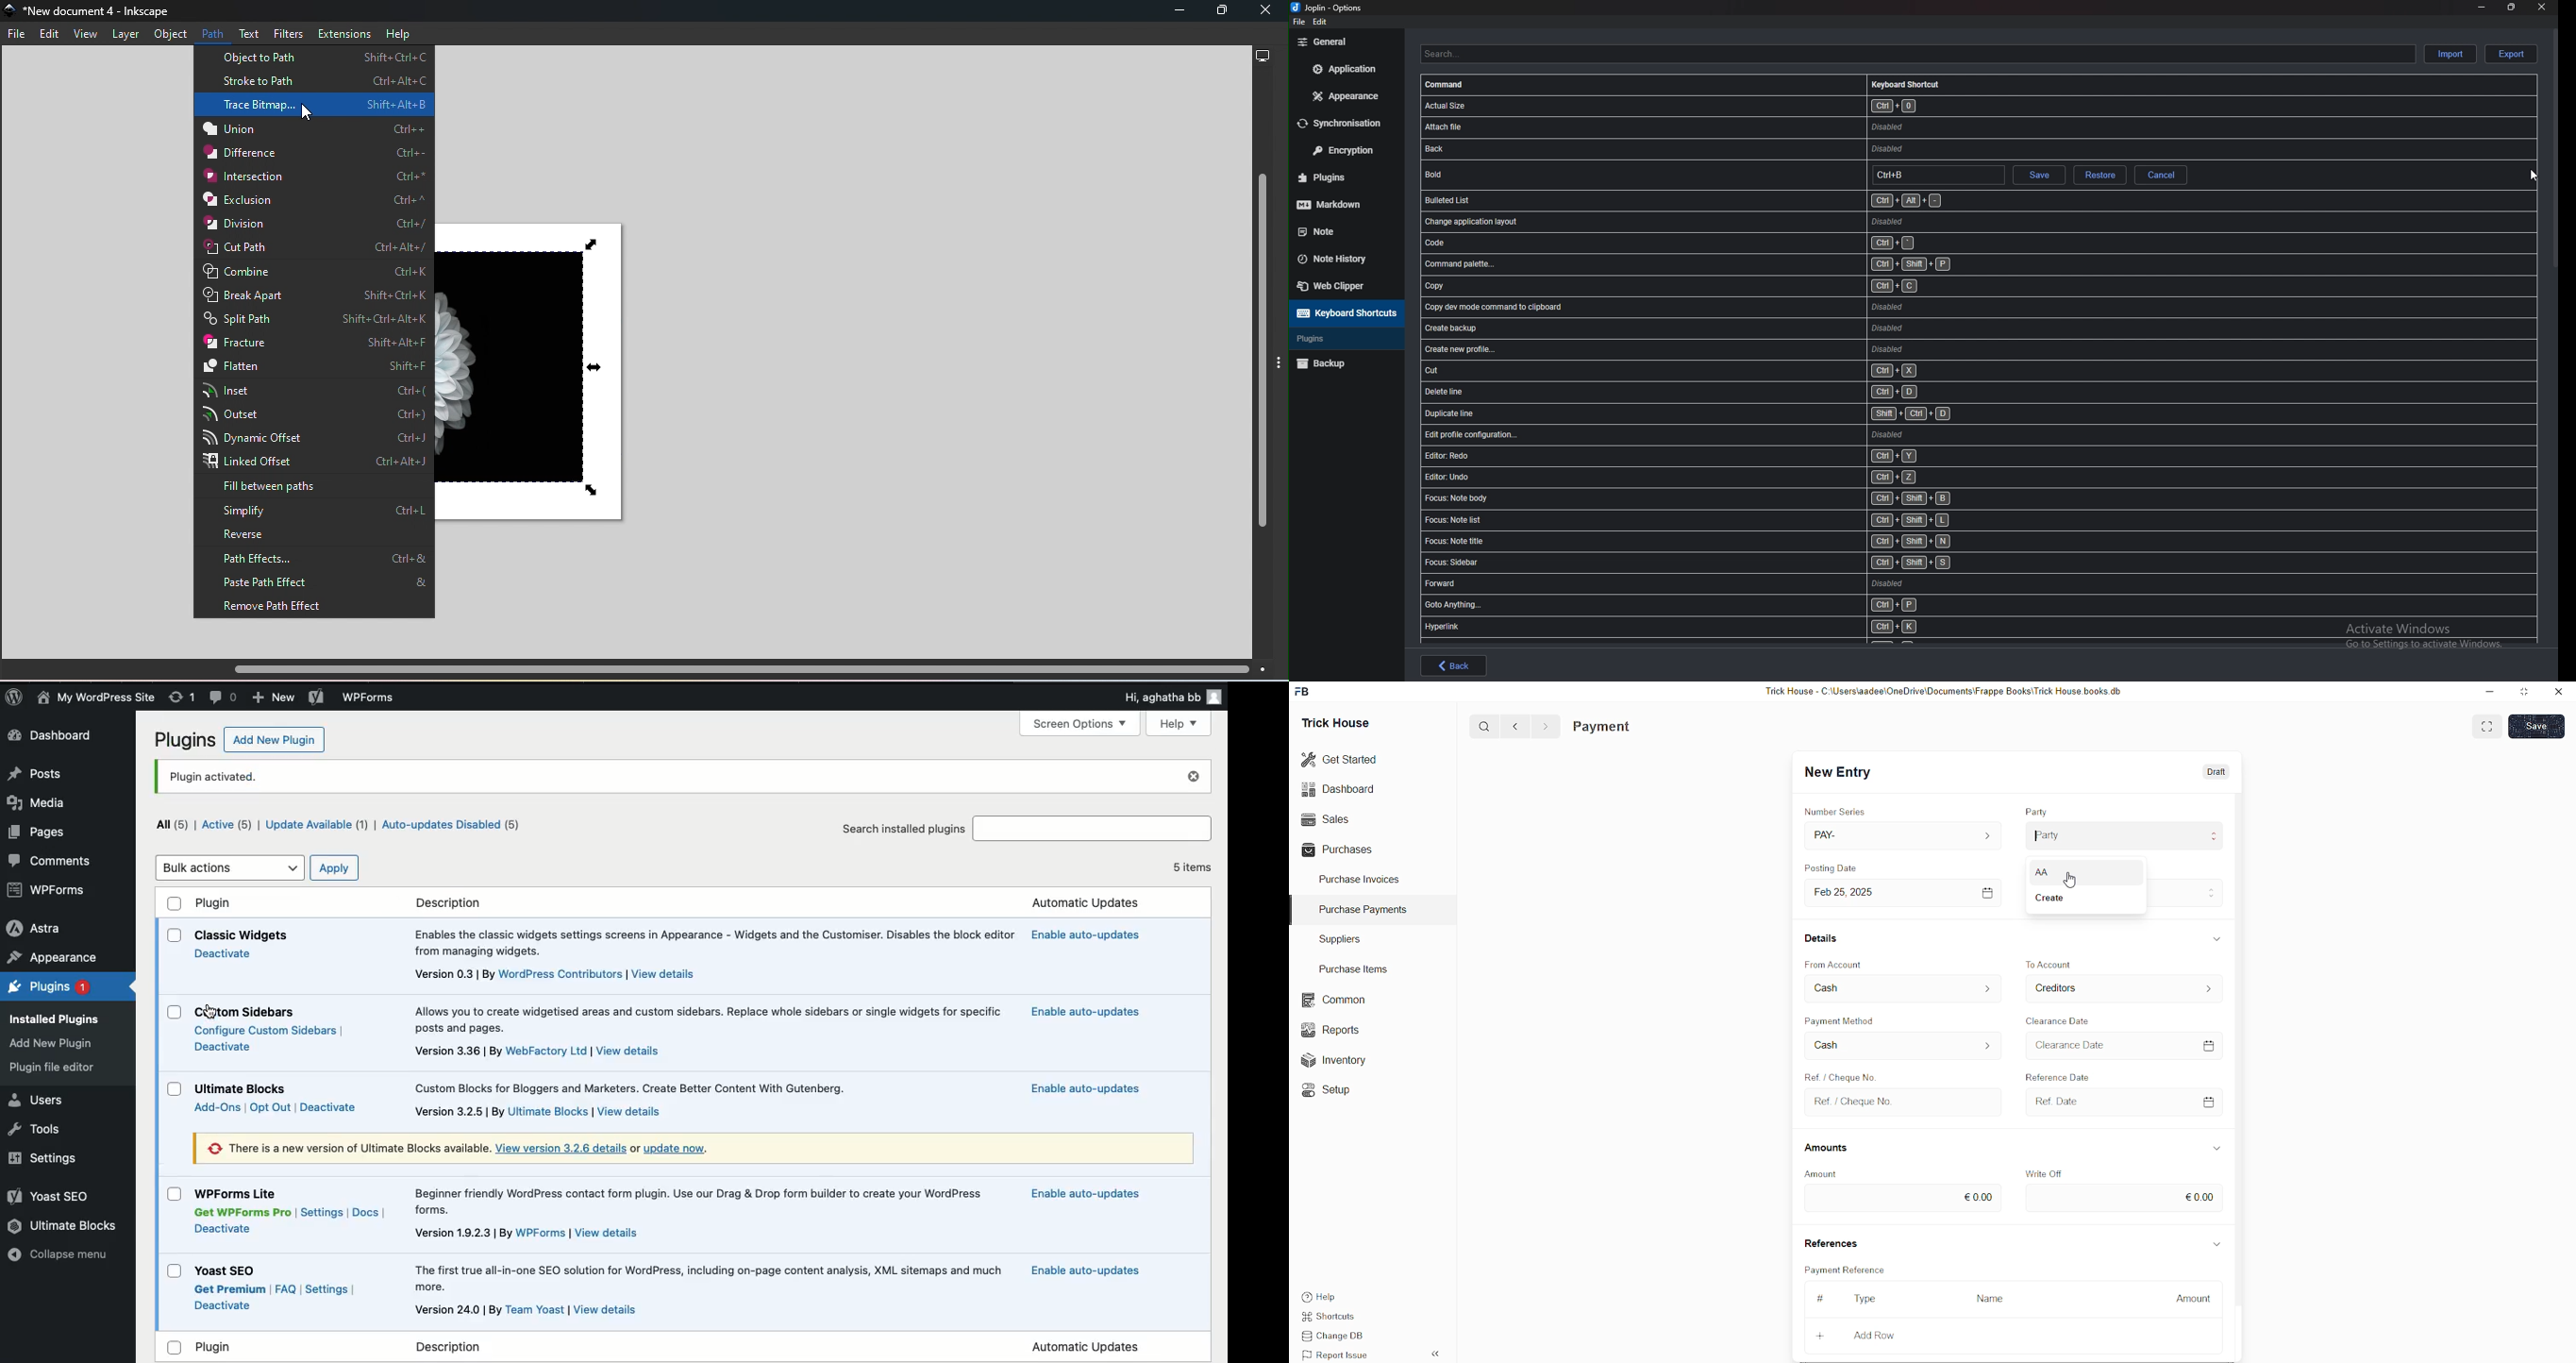 This screenshot has height=1372, width=2576. Describe the element at coordinates (33, 1127) in the screenshot. I see `Tools` at that location.